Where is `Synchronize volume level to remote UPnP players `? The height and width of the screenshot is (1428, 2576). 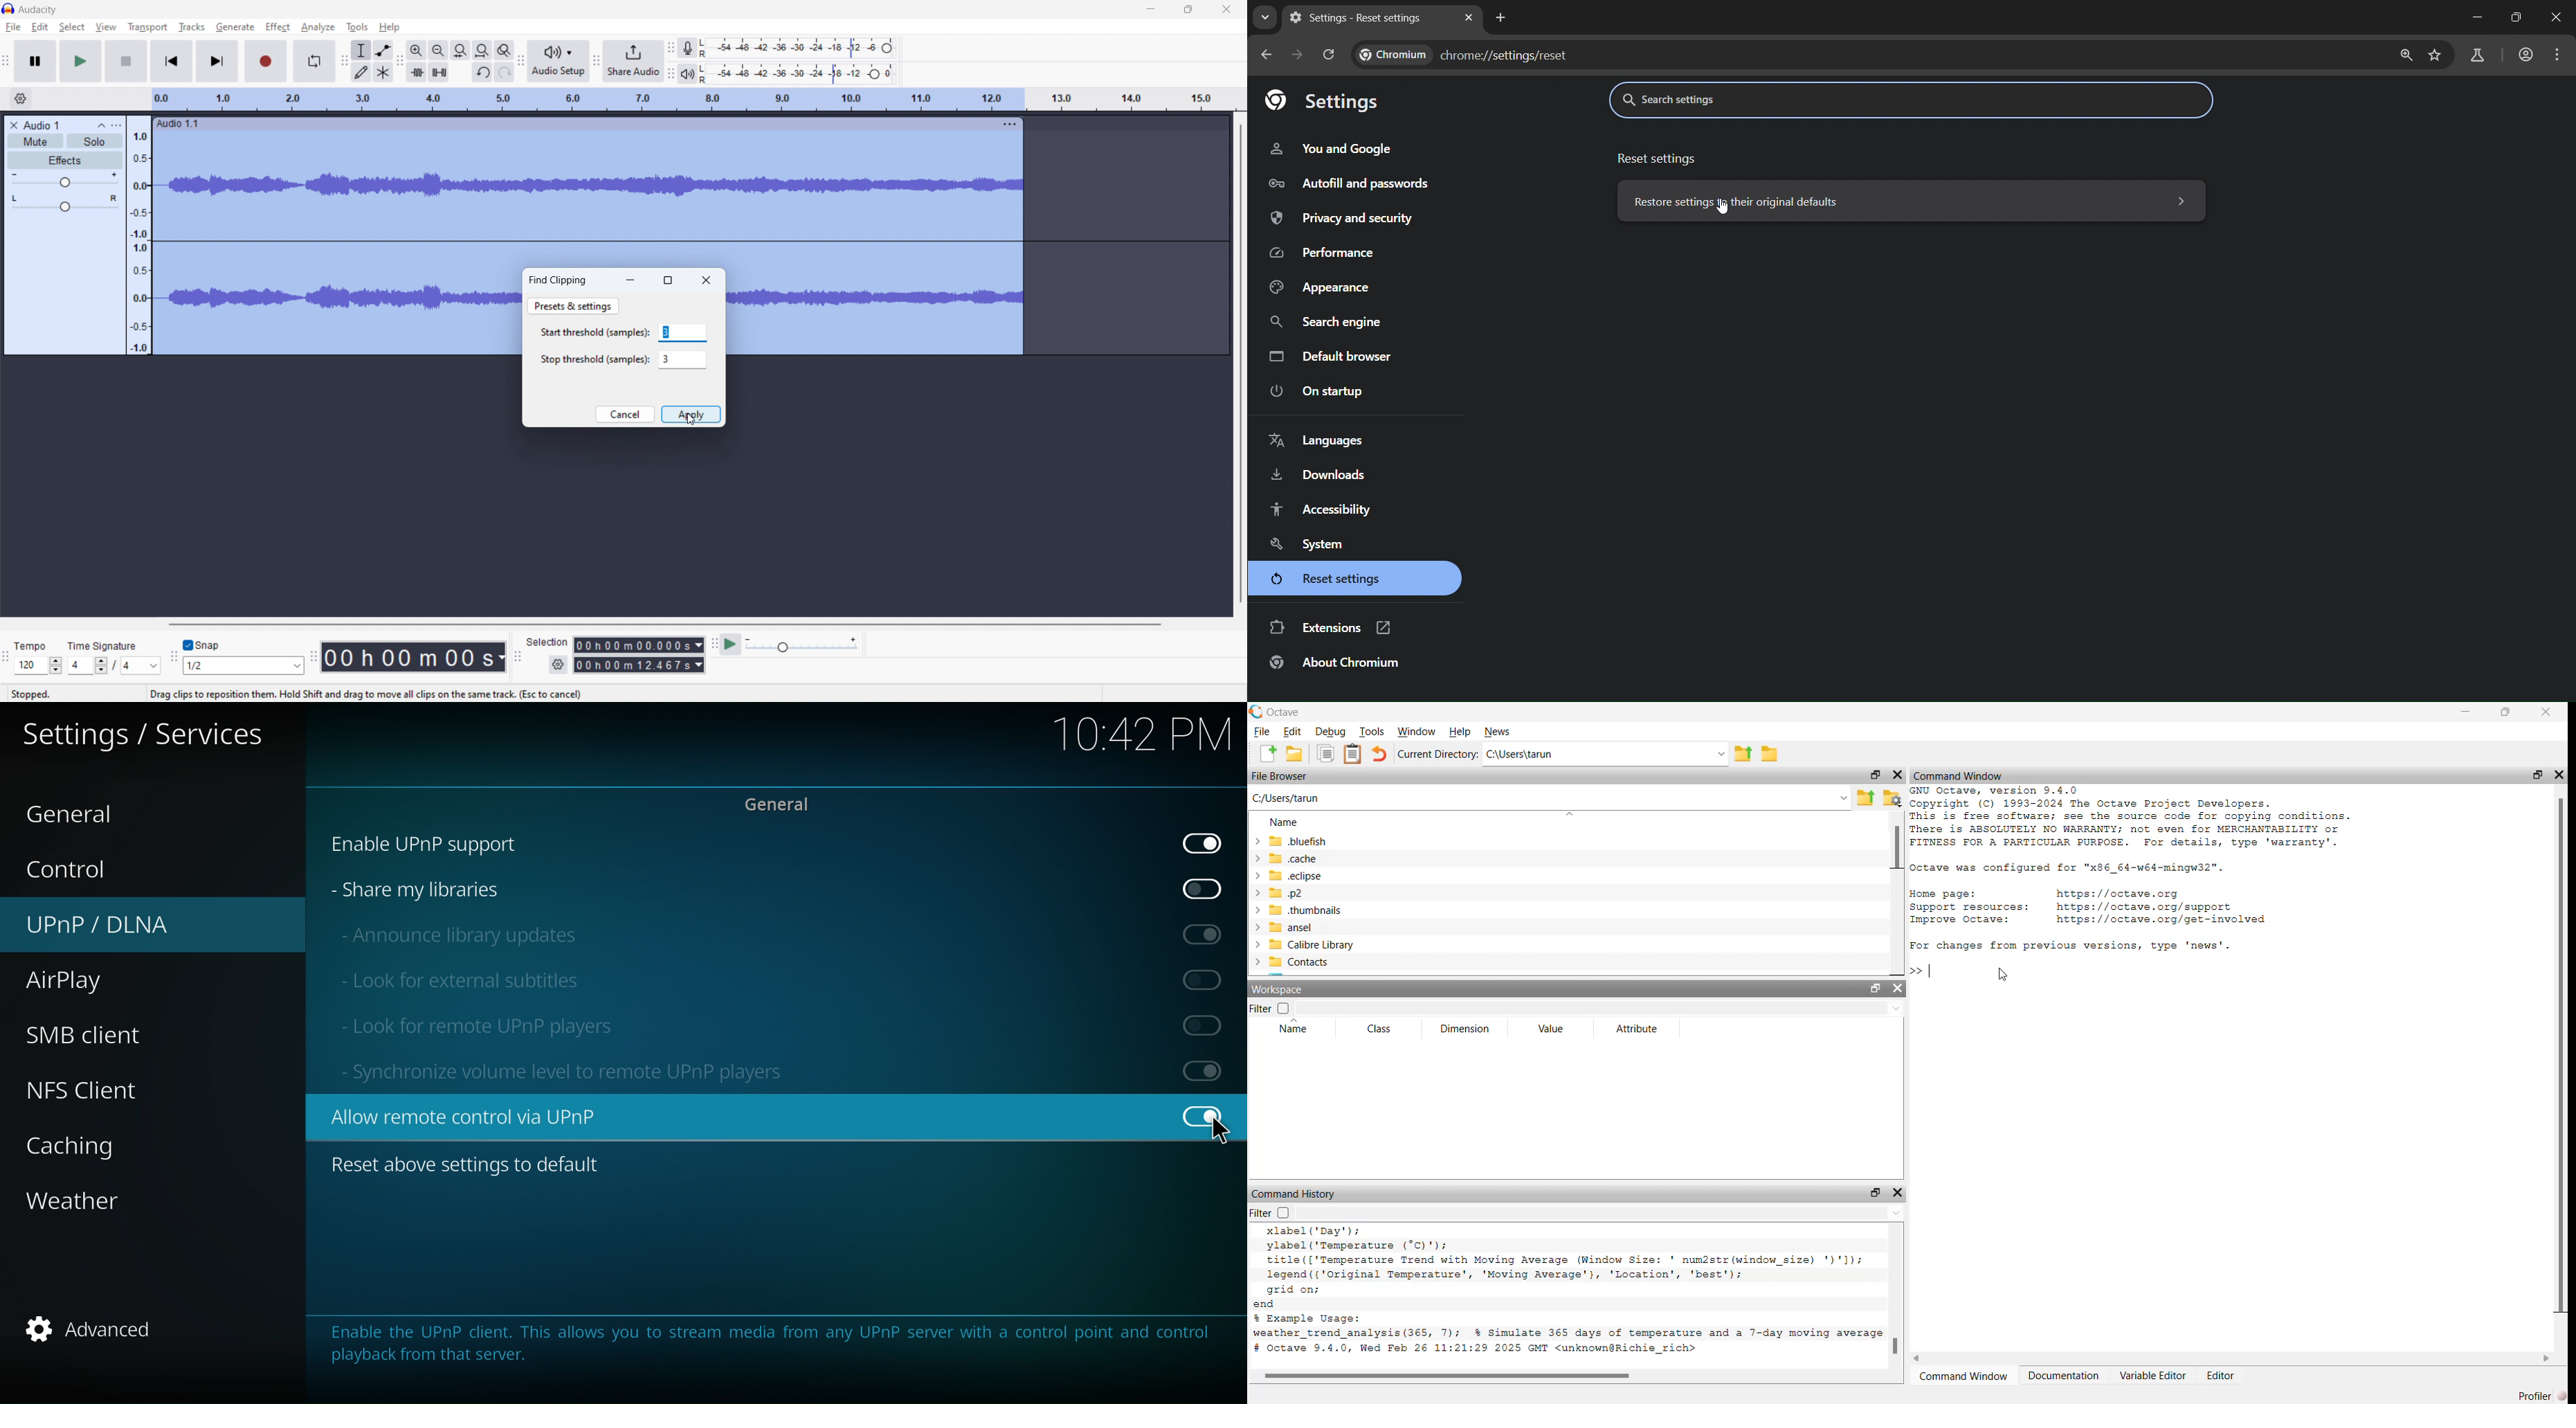 Synchronize volume level to remote UPnP players  is located at coordinates (780, 1072).